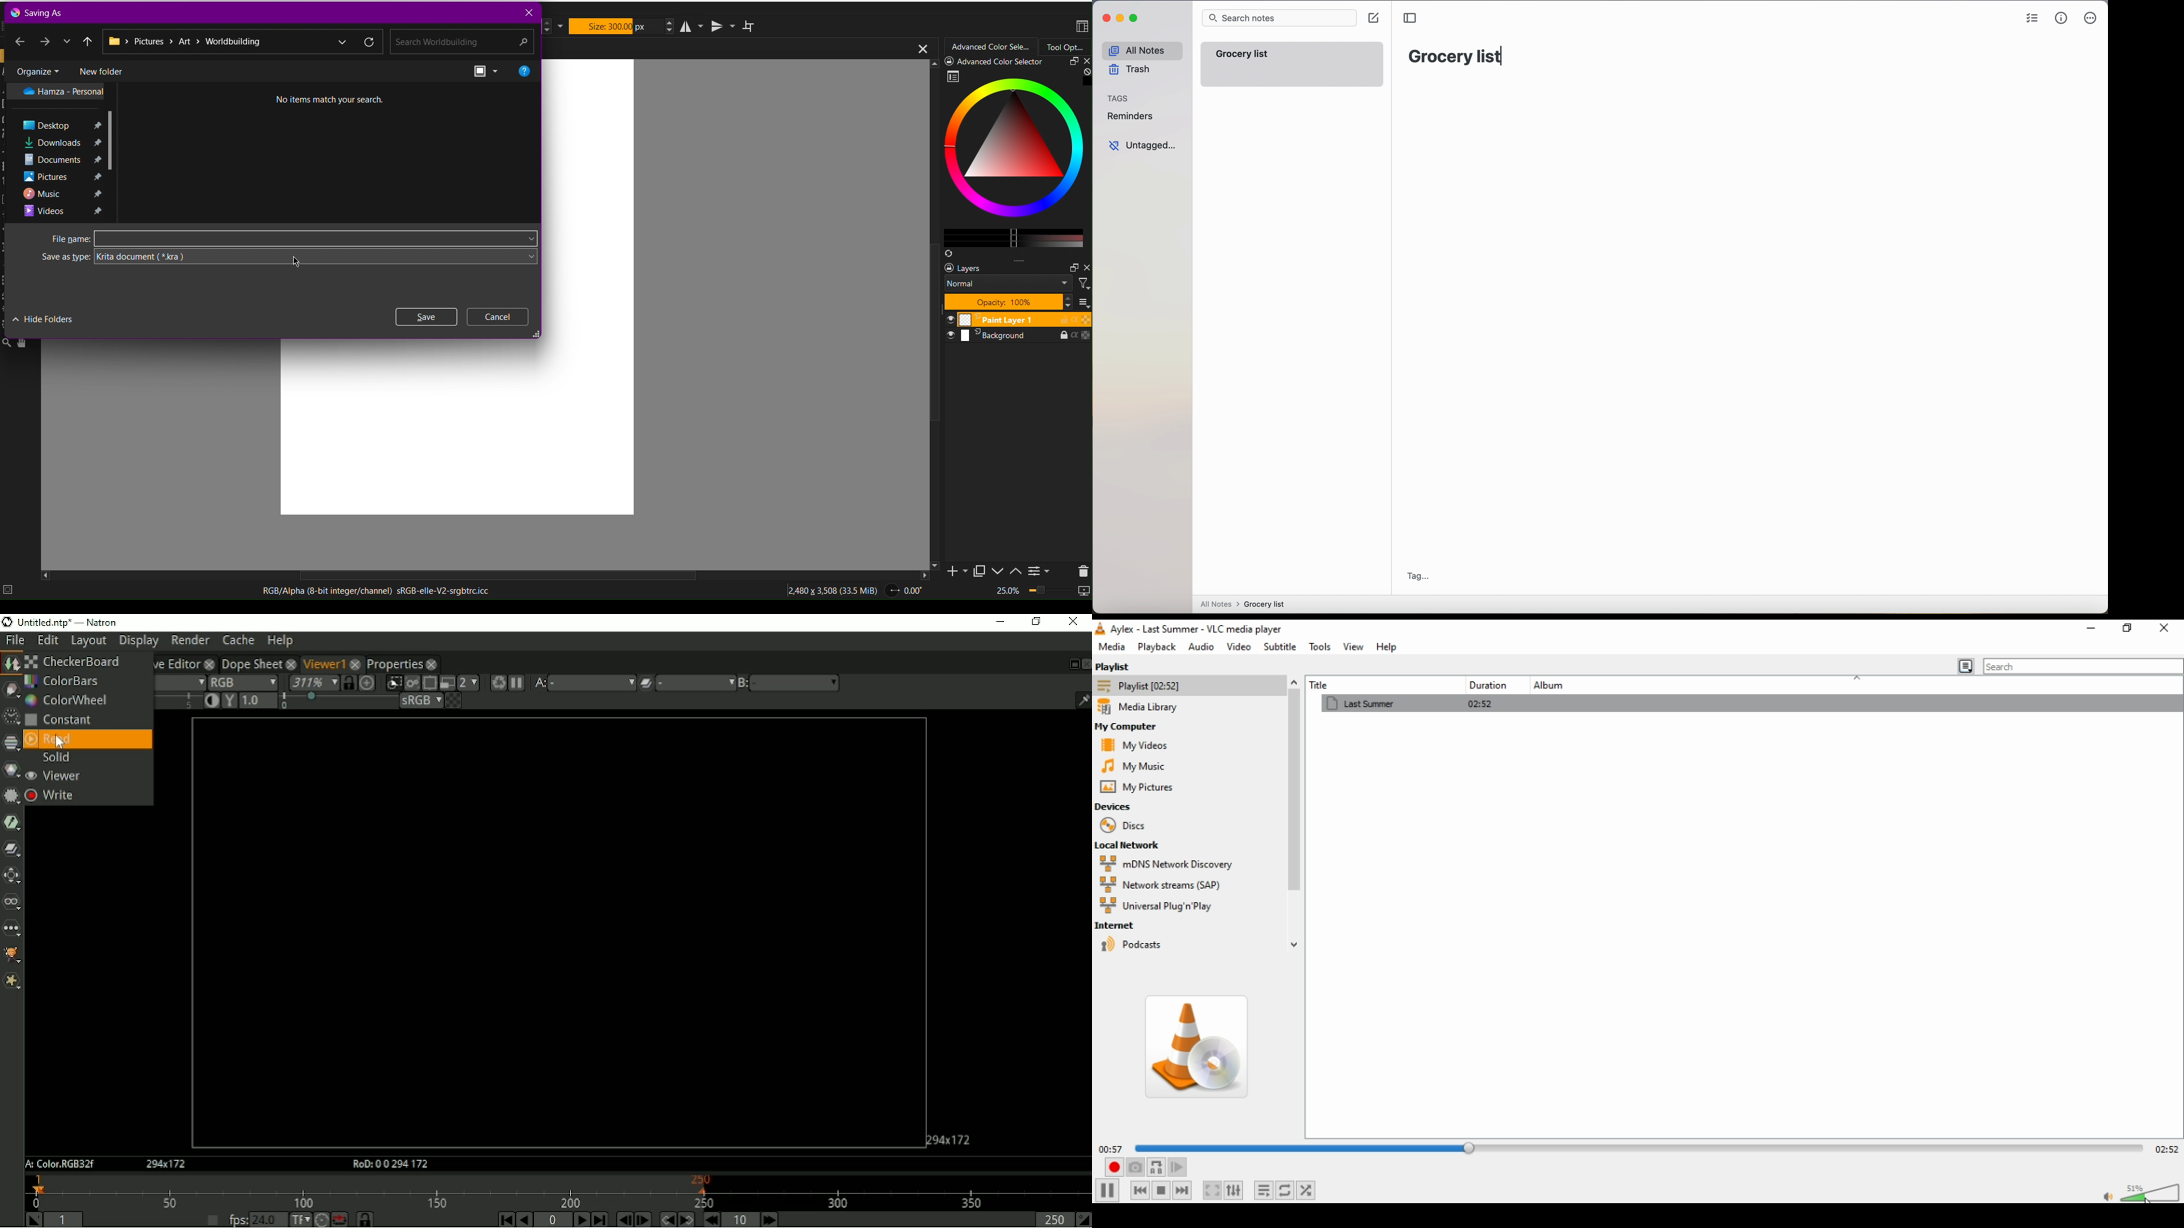  I want to click on checklist, so click(2033, 19).